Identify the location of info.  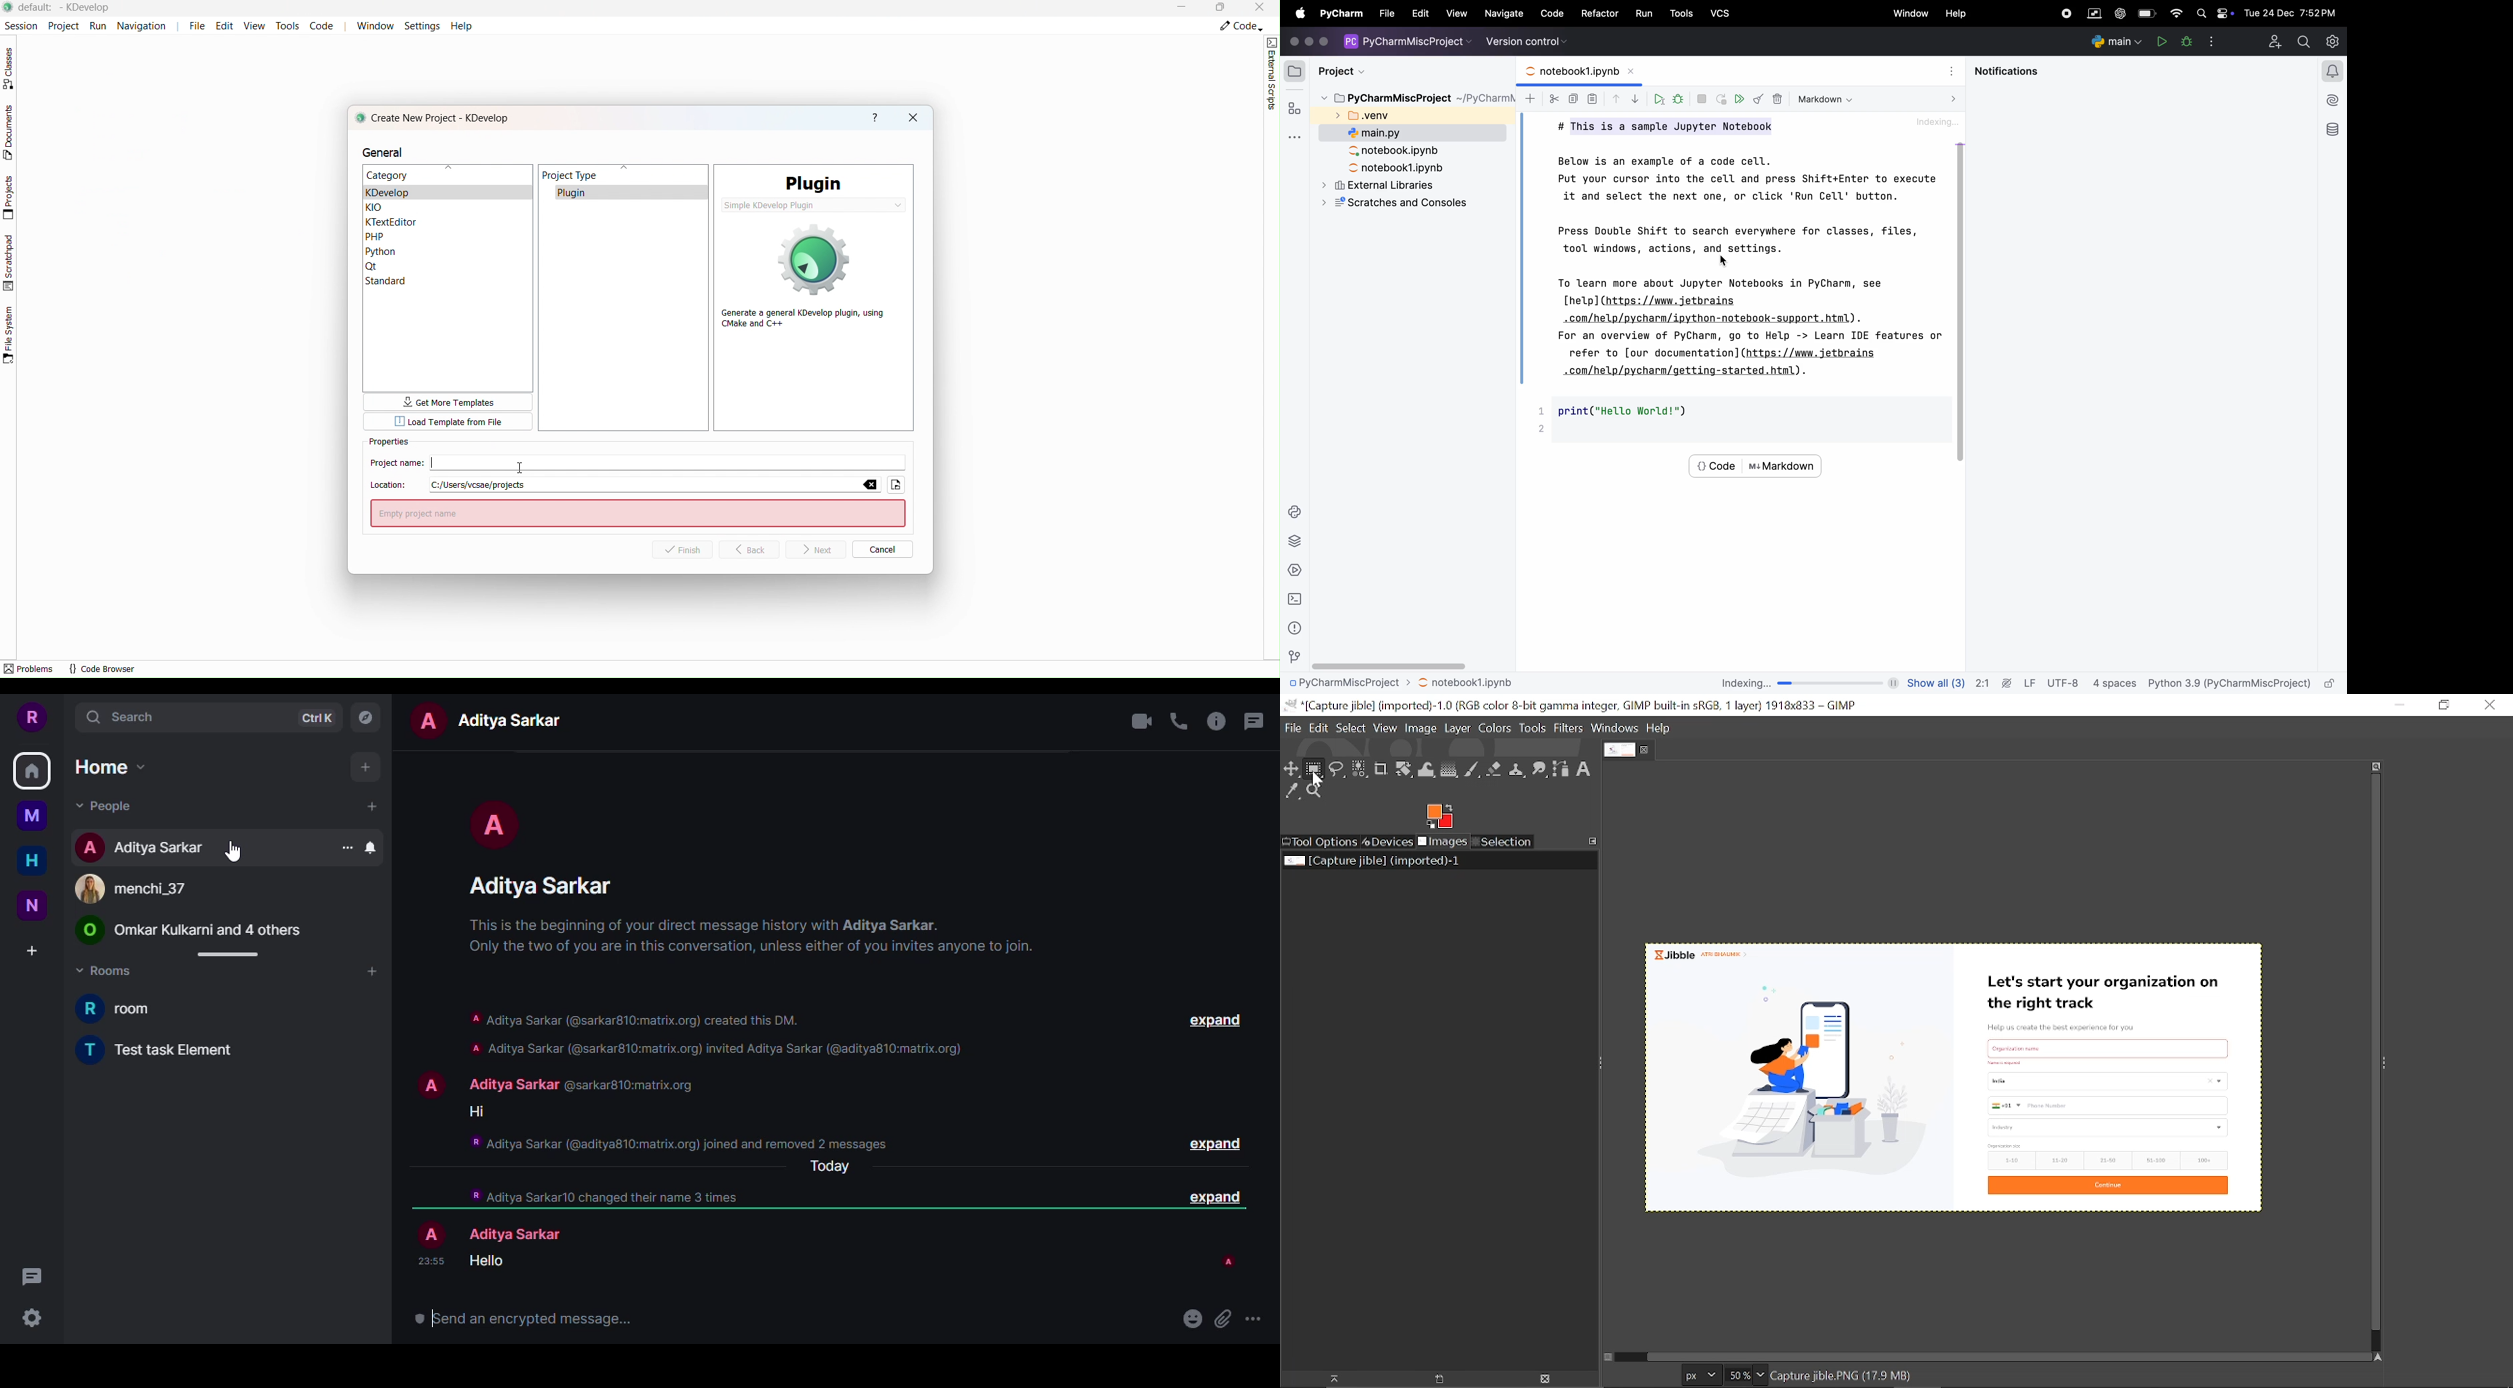
(1216, 721).